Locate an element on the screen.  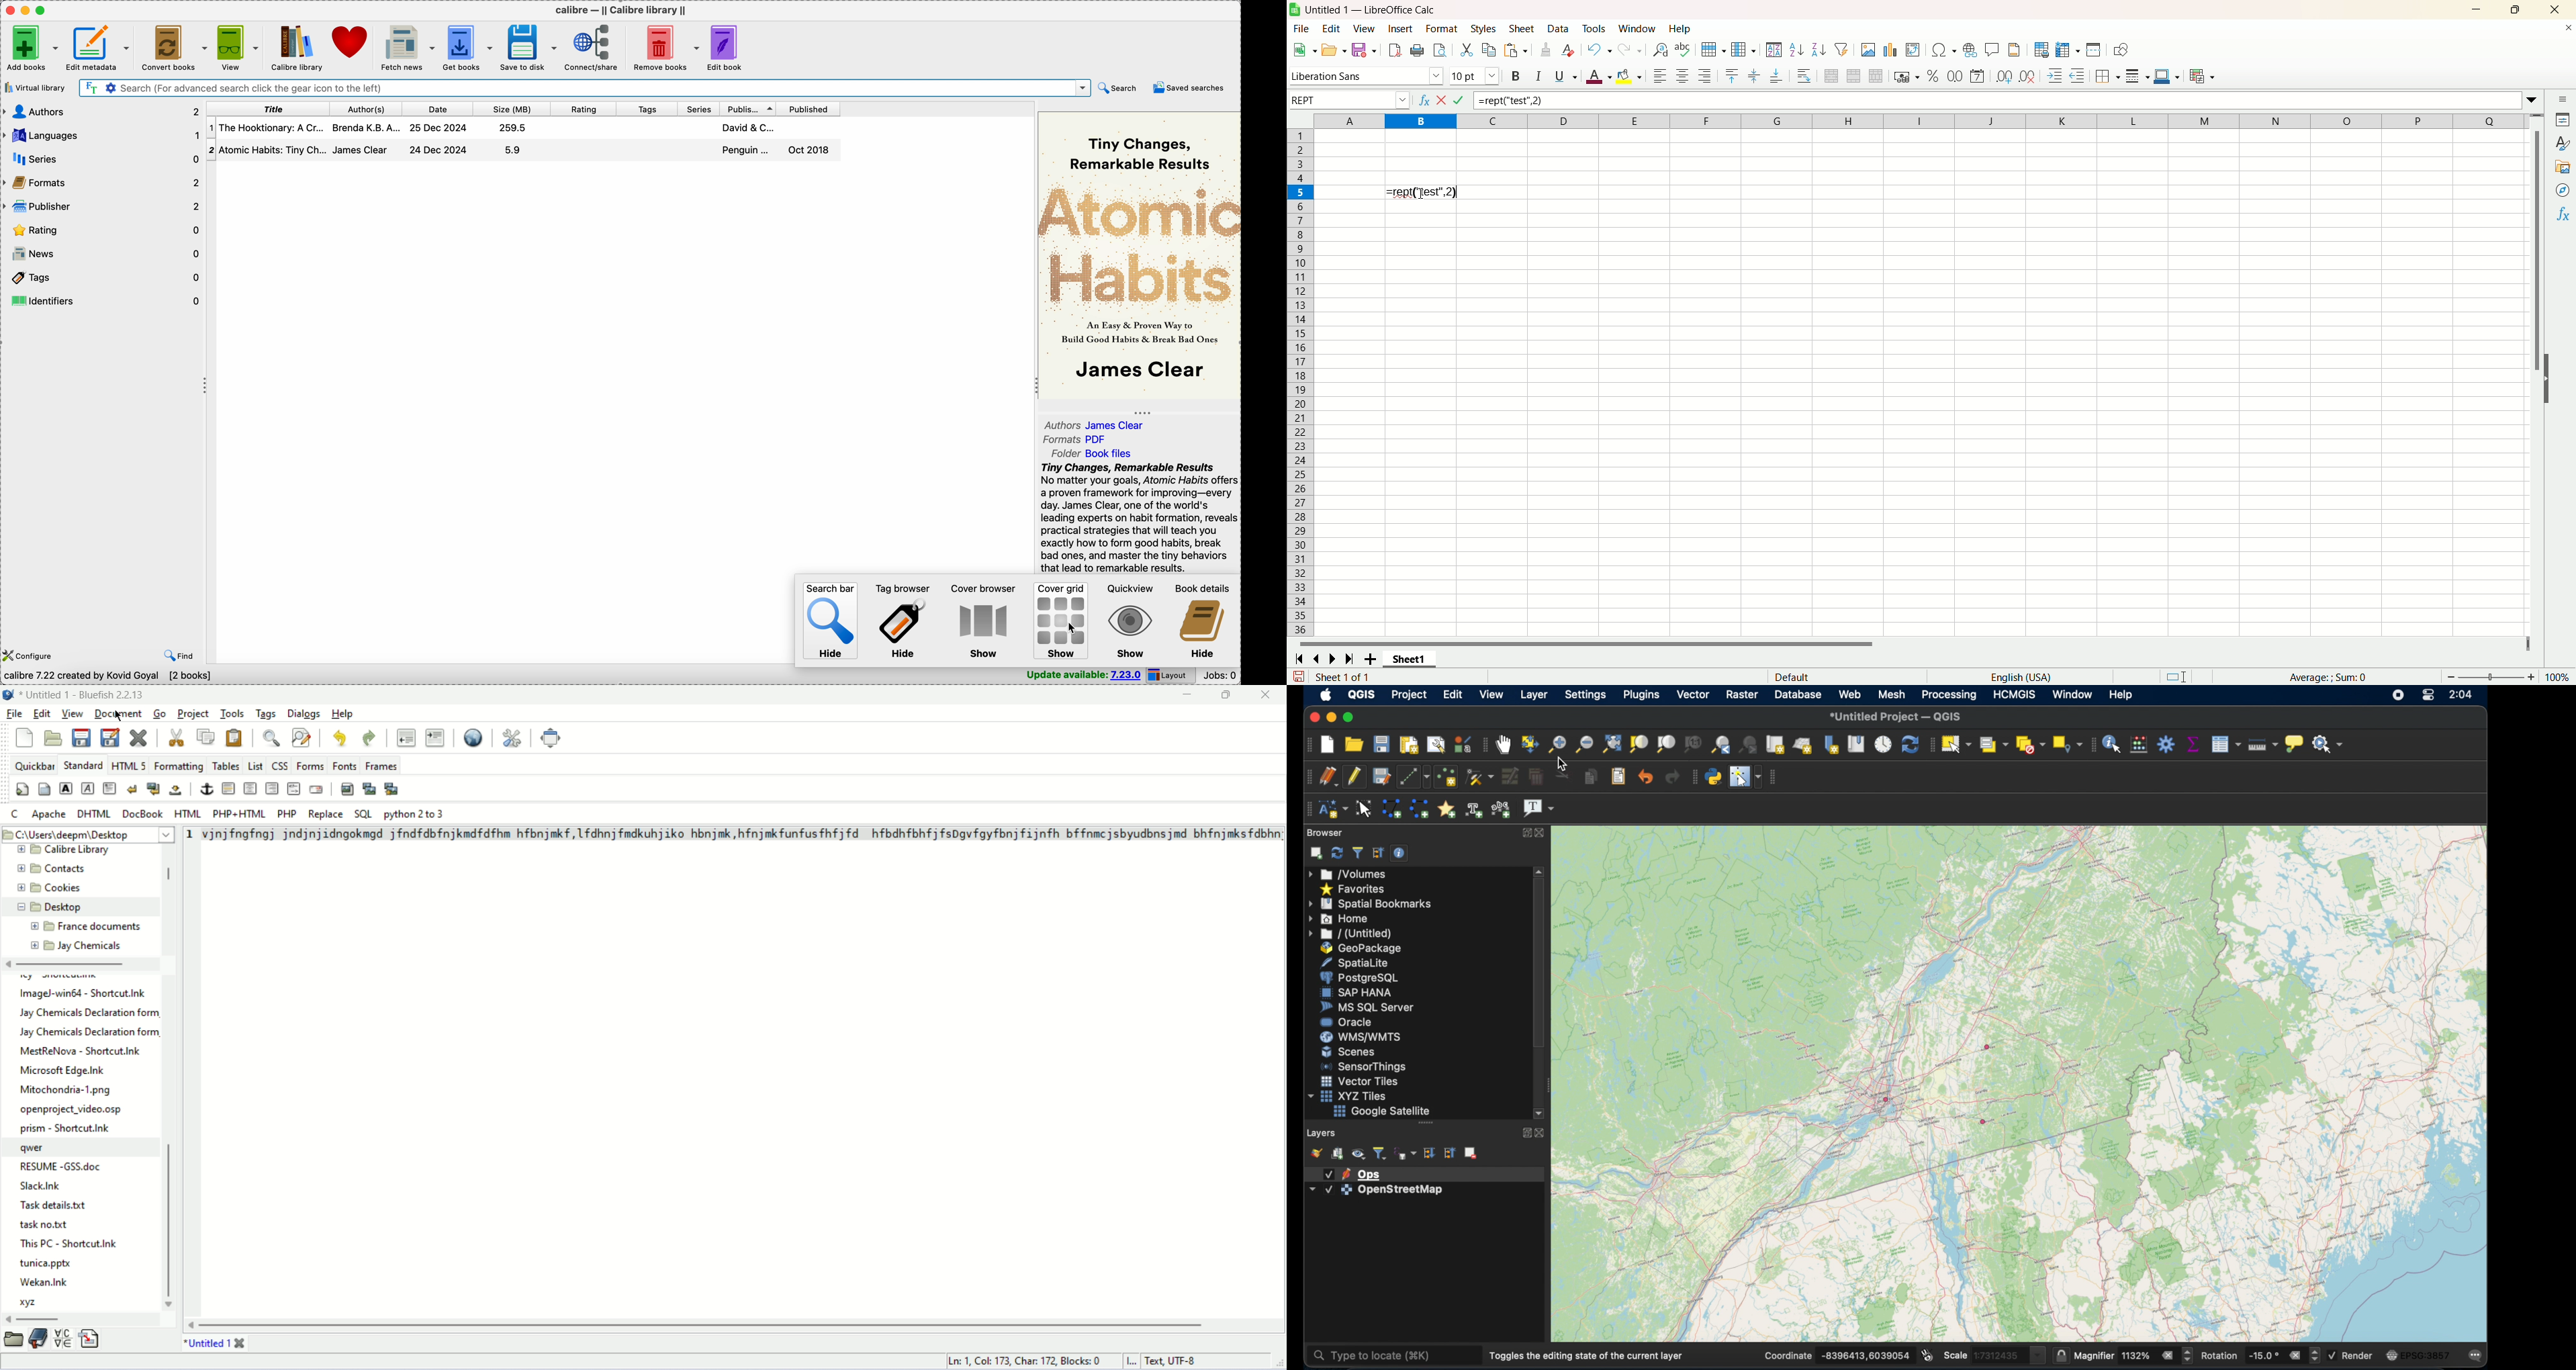
maximize is located at coordinates (1229, 694).